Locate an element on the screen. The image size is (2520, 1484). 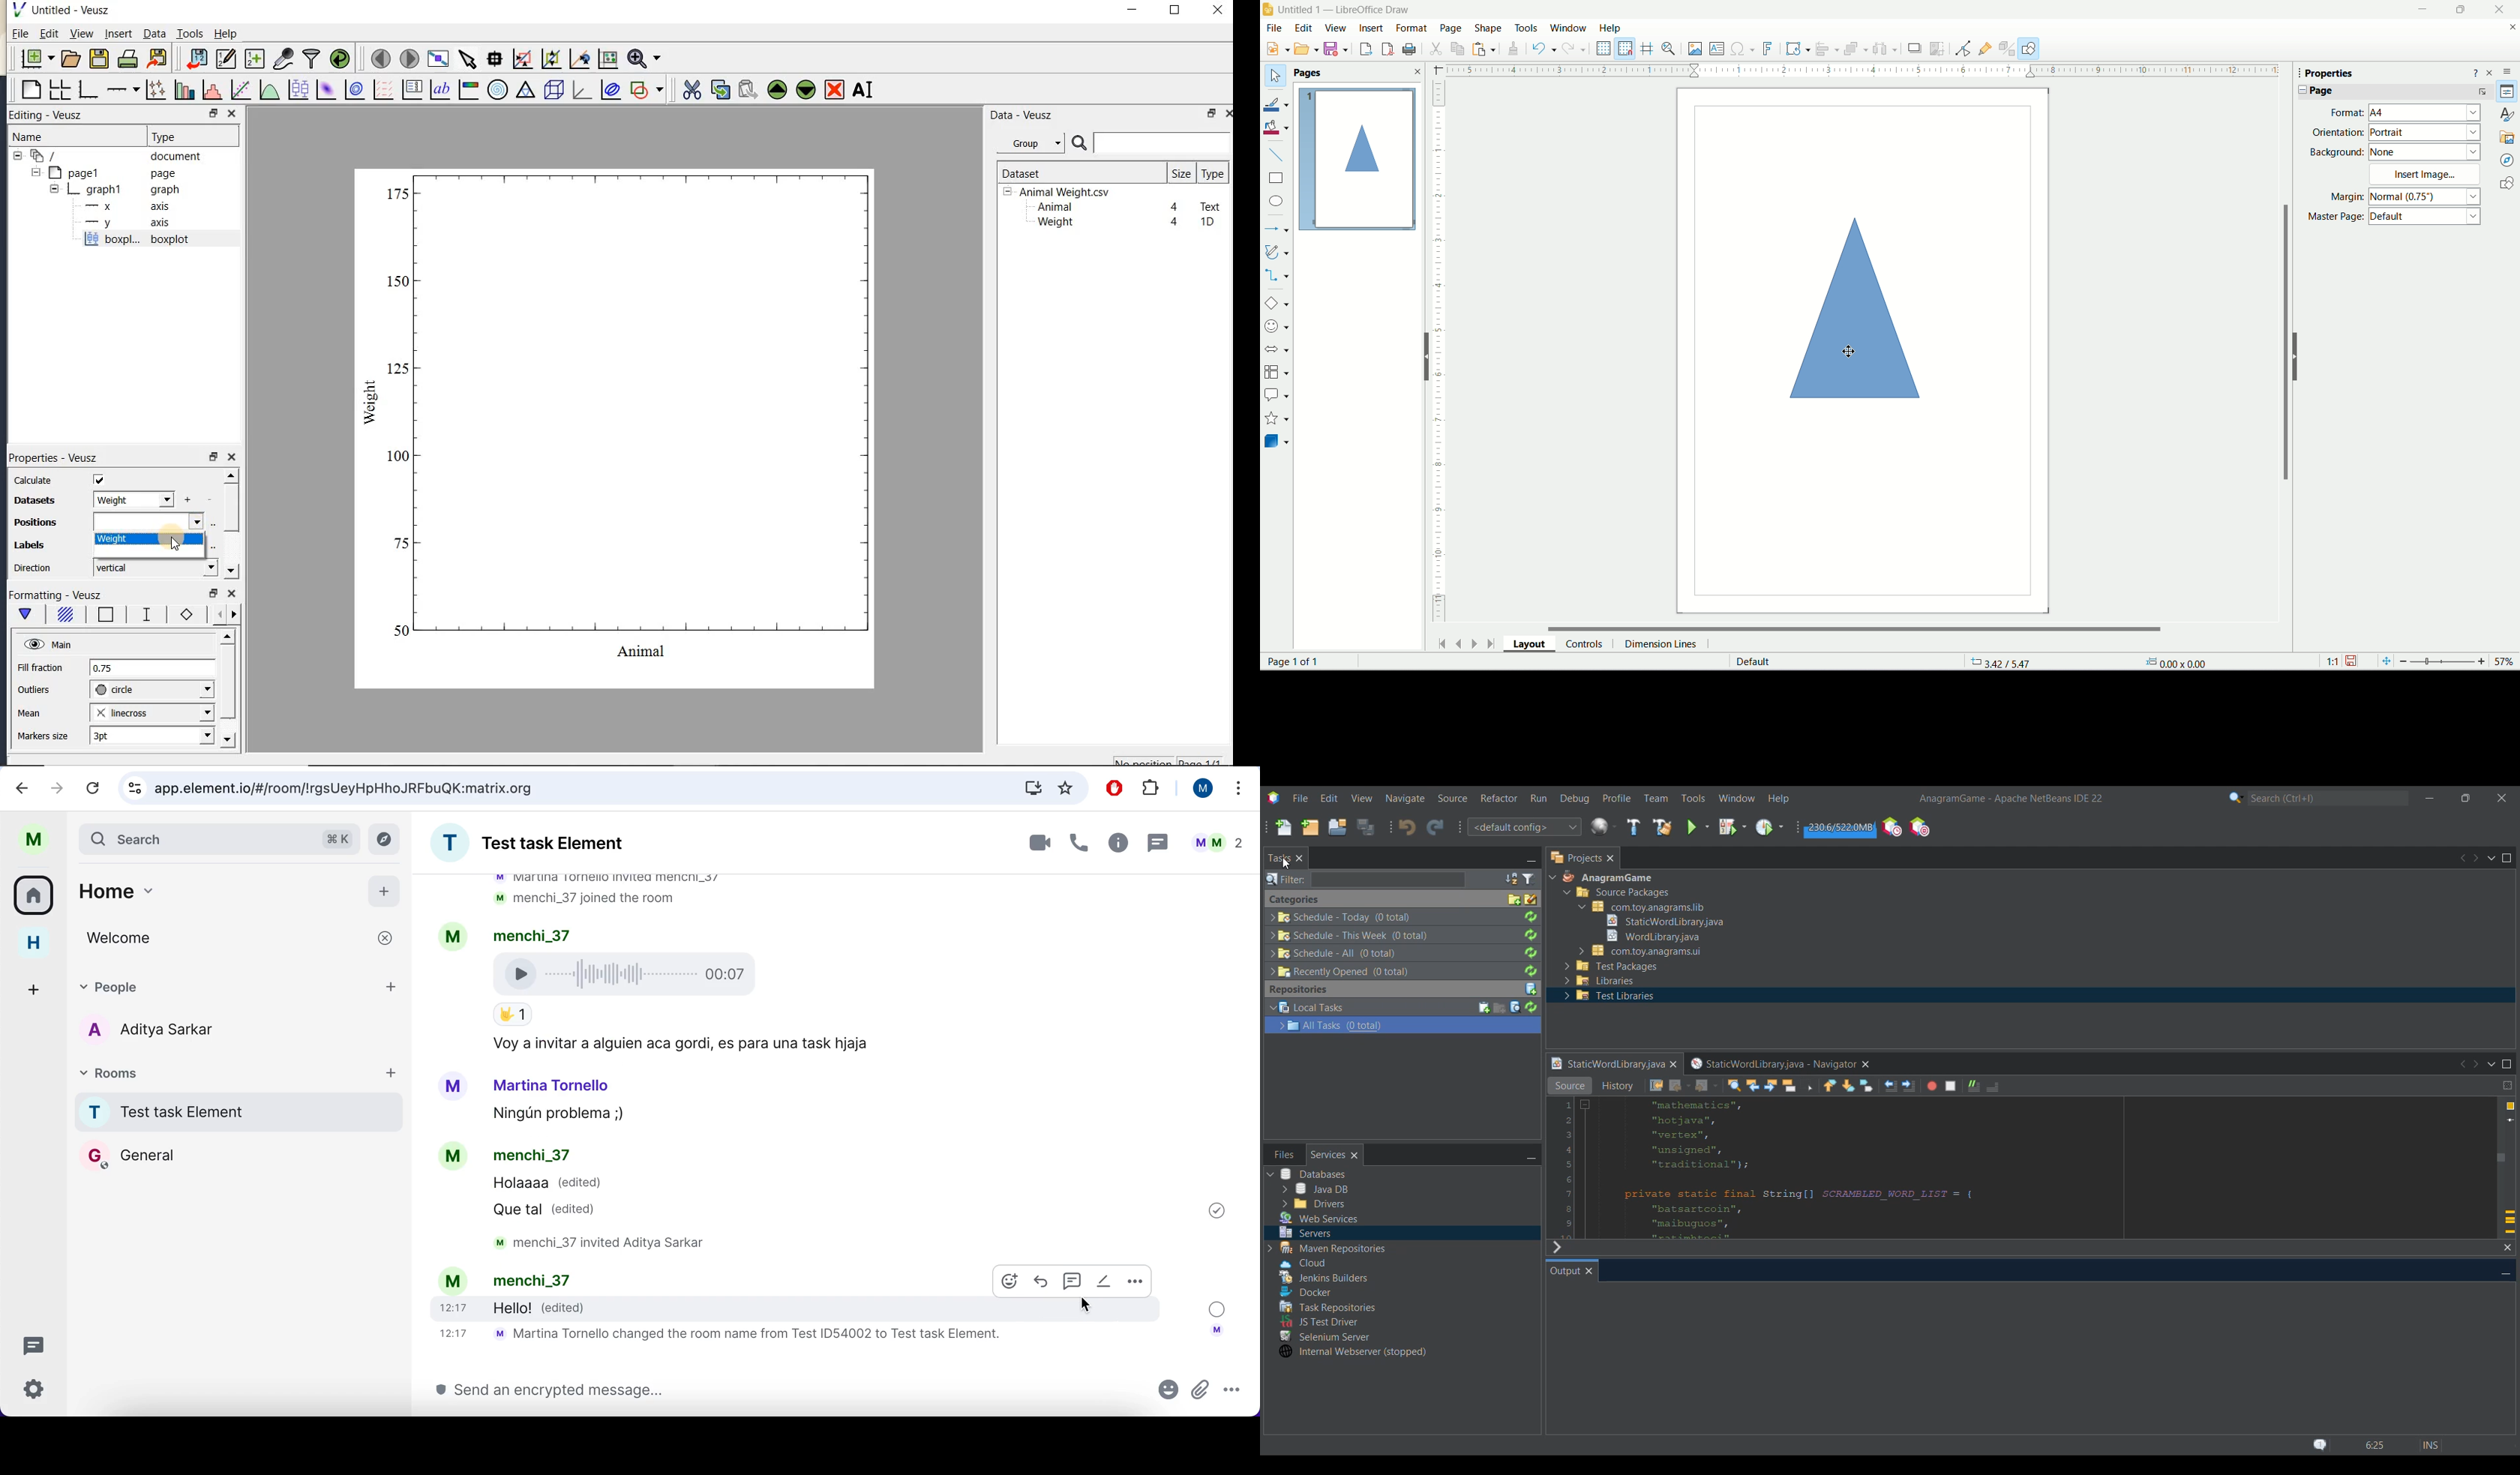
Helpines while moving is located at coordinates (1647, 49).